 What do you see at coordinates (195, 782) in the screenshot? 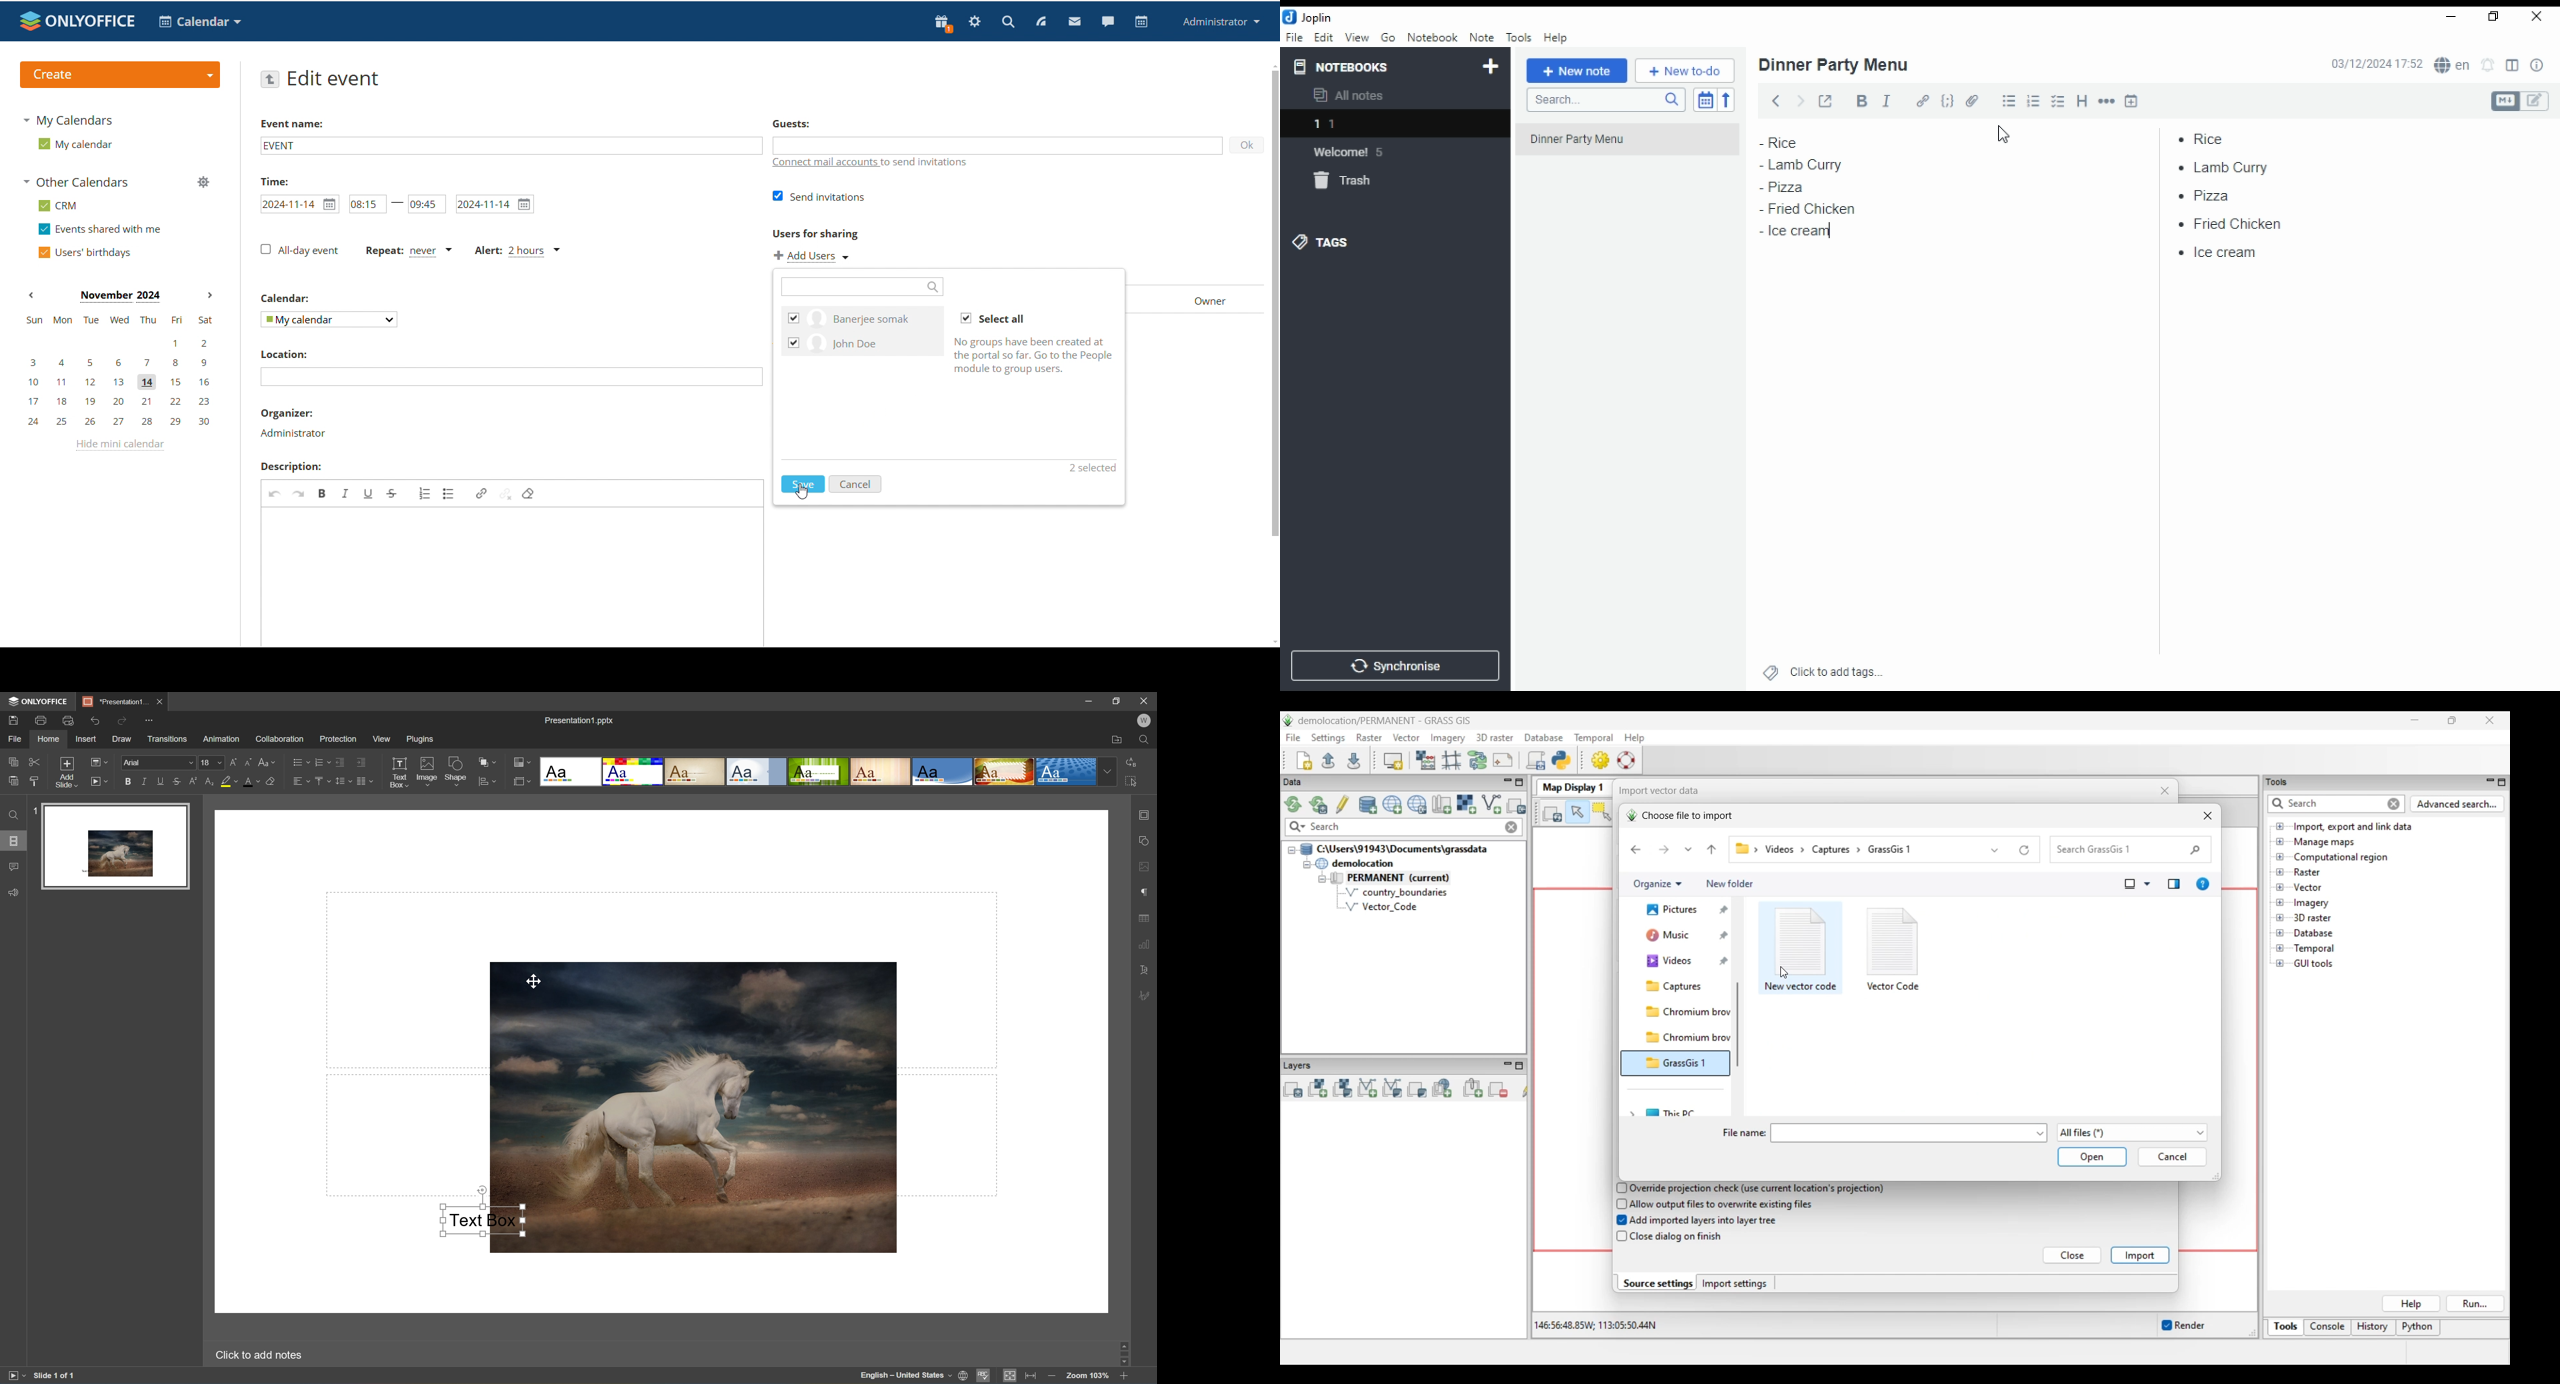
I see `Subscript` at bounding box center [195, 782].